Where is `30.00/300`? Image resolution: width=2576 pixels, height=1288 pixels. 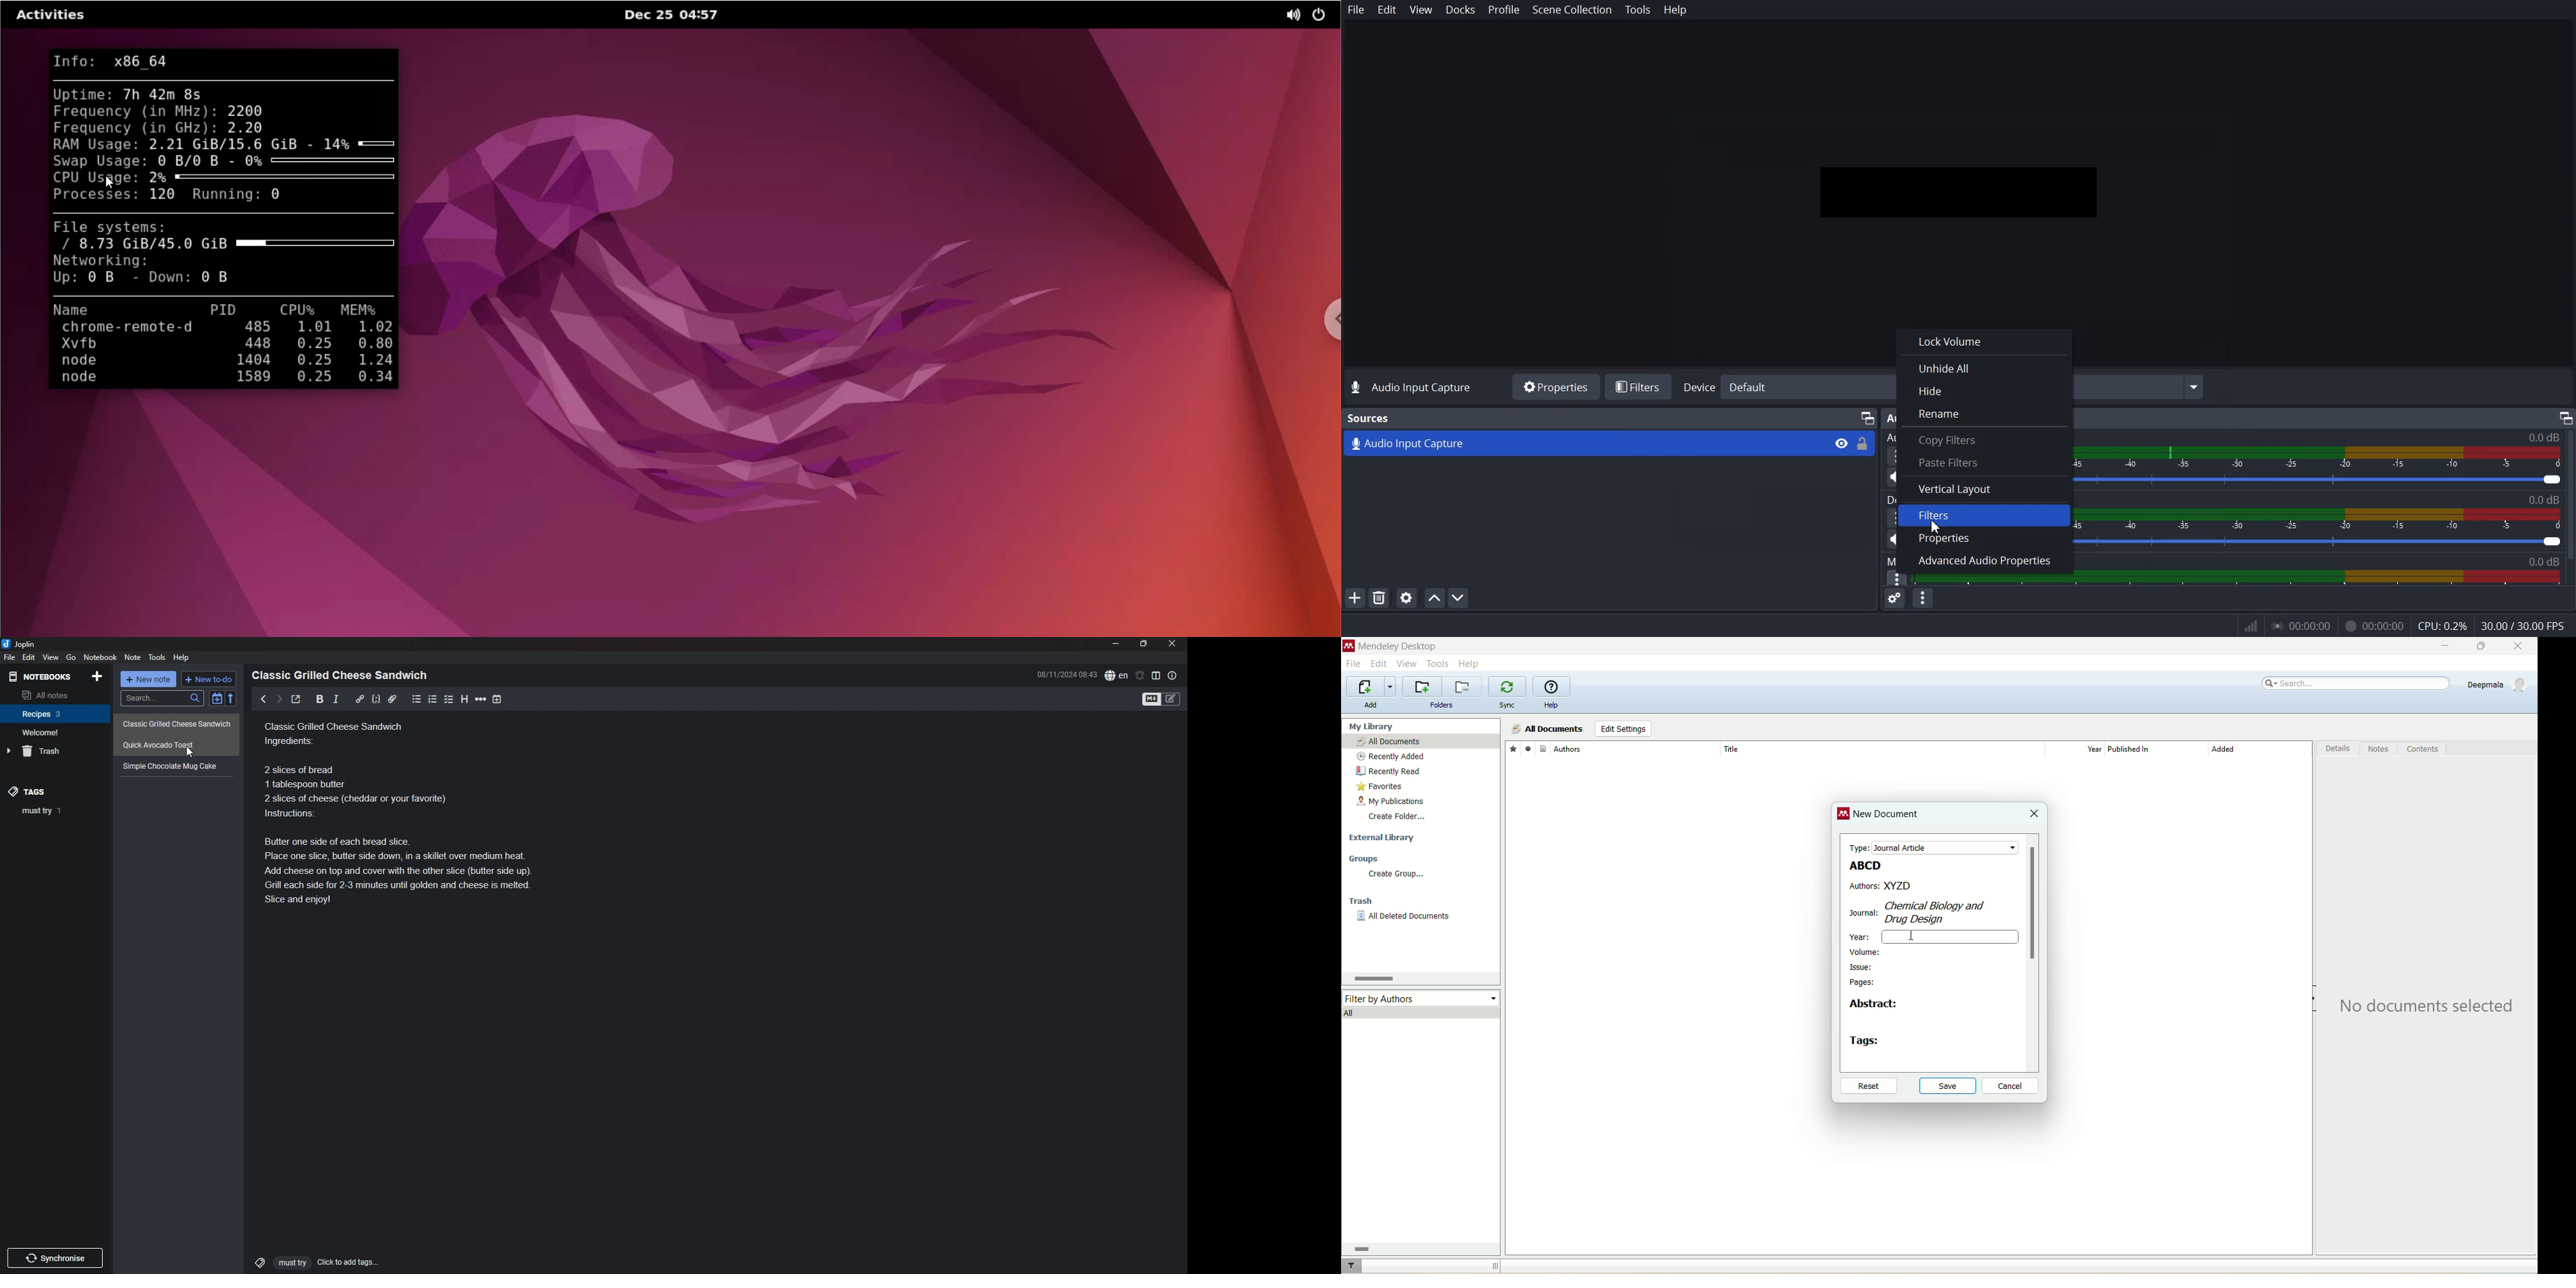 30.00/300 is located at coordinates (2528, 627).